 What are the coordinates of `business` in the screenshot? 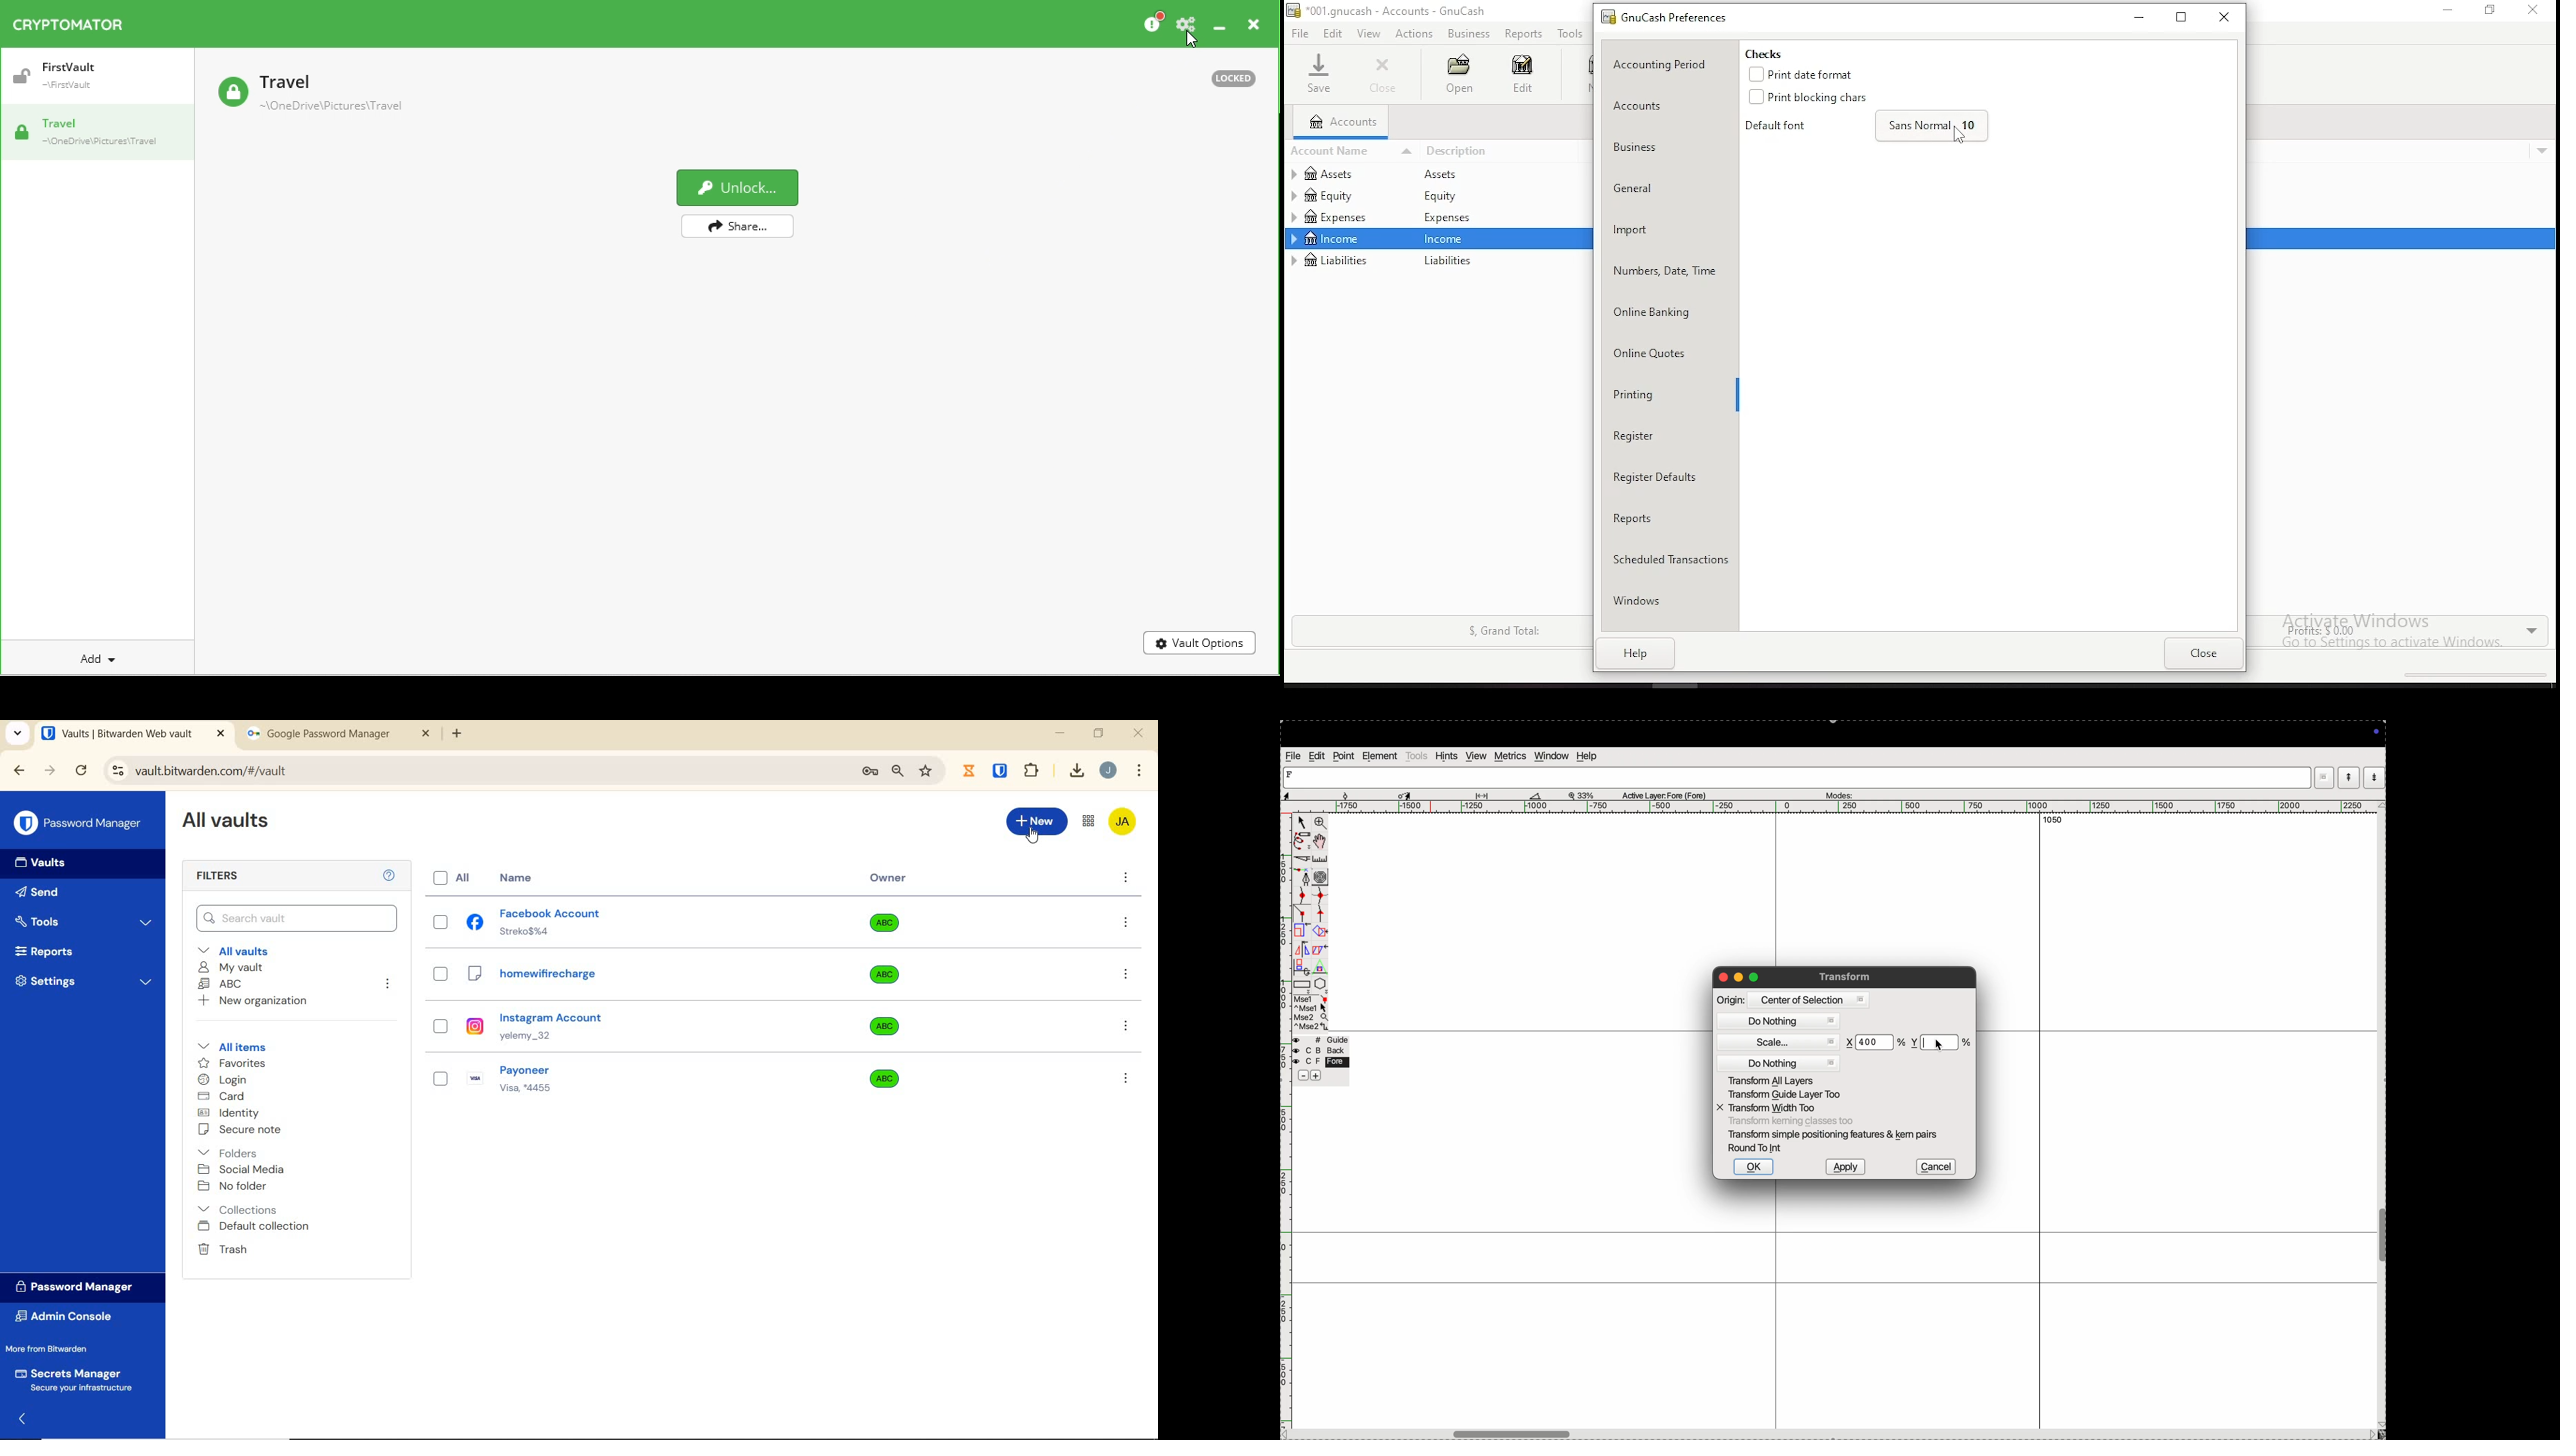 It's located at (1469, 33).